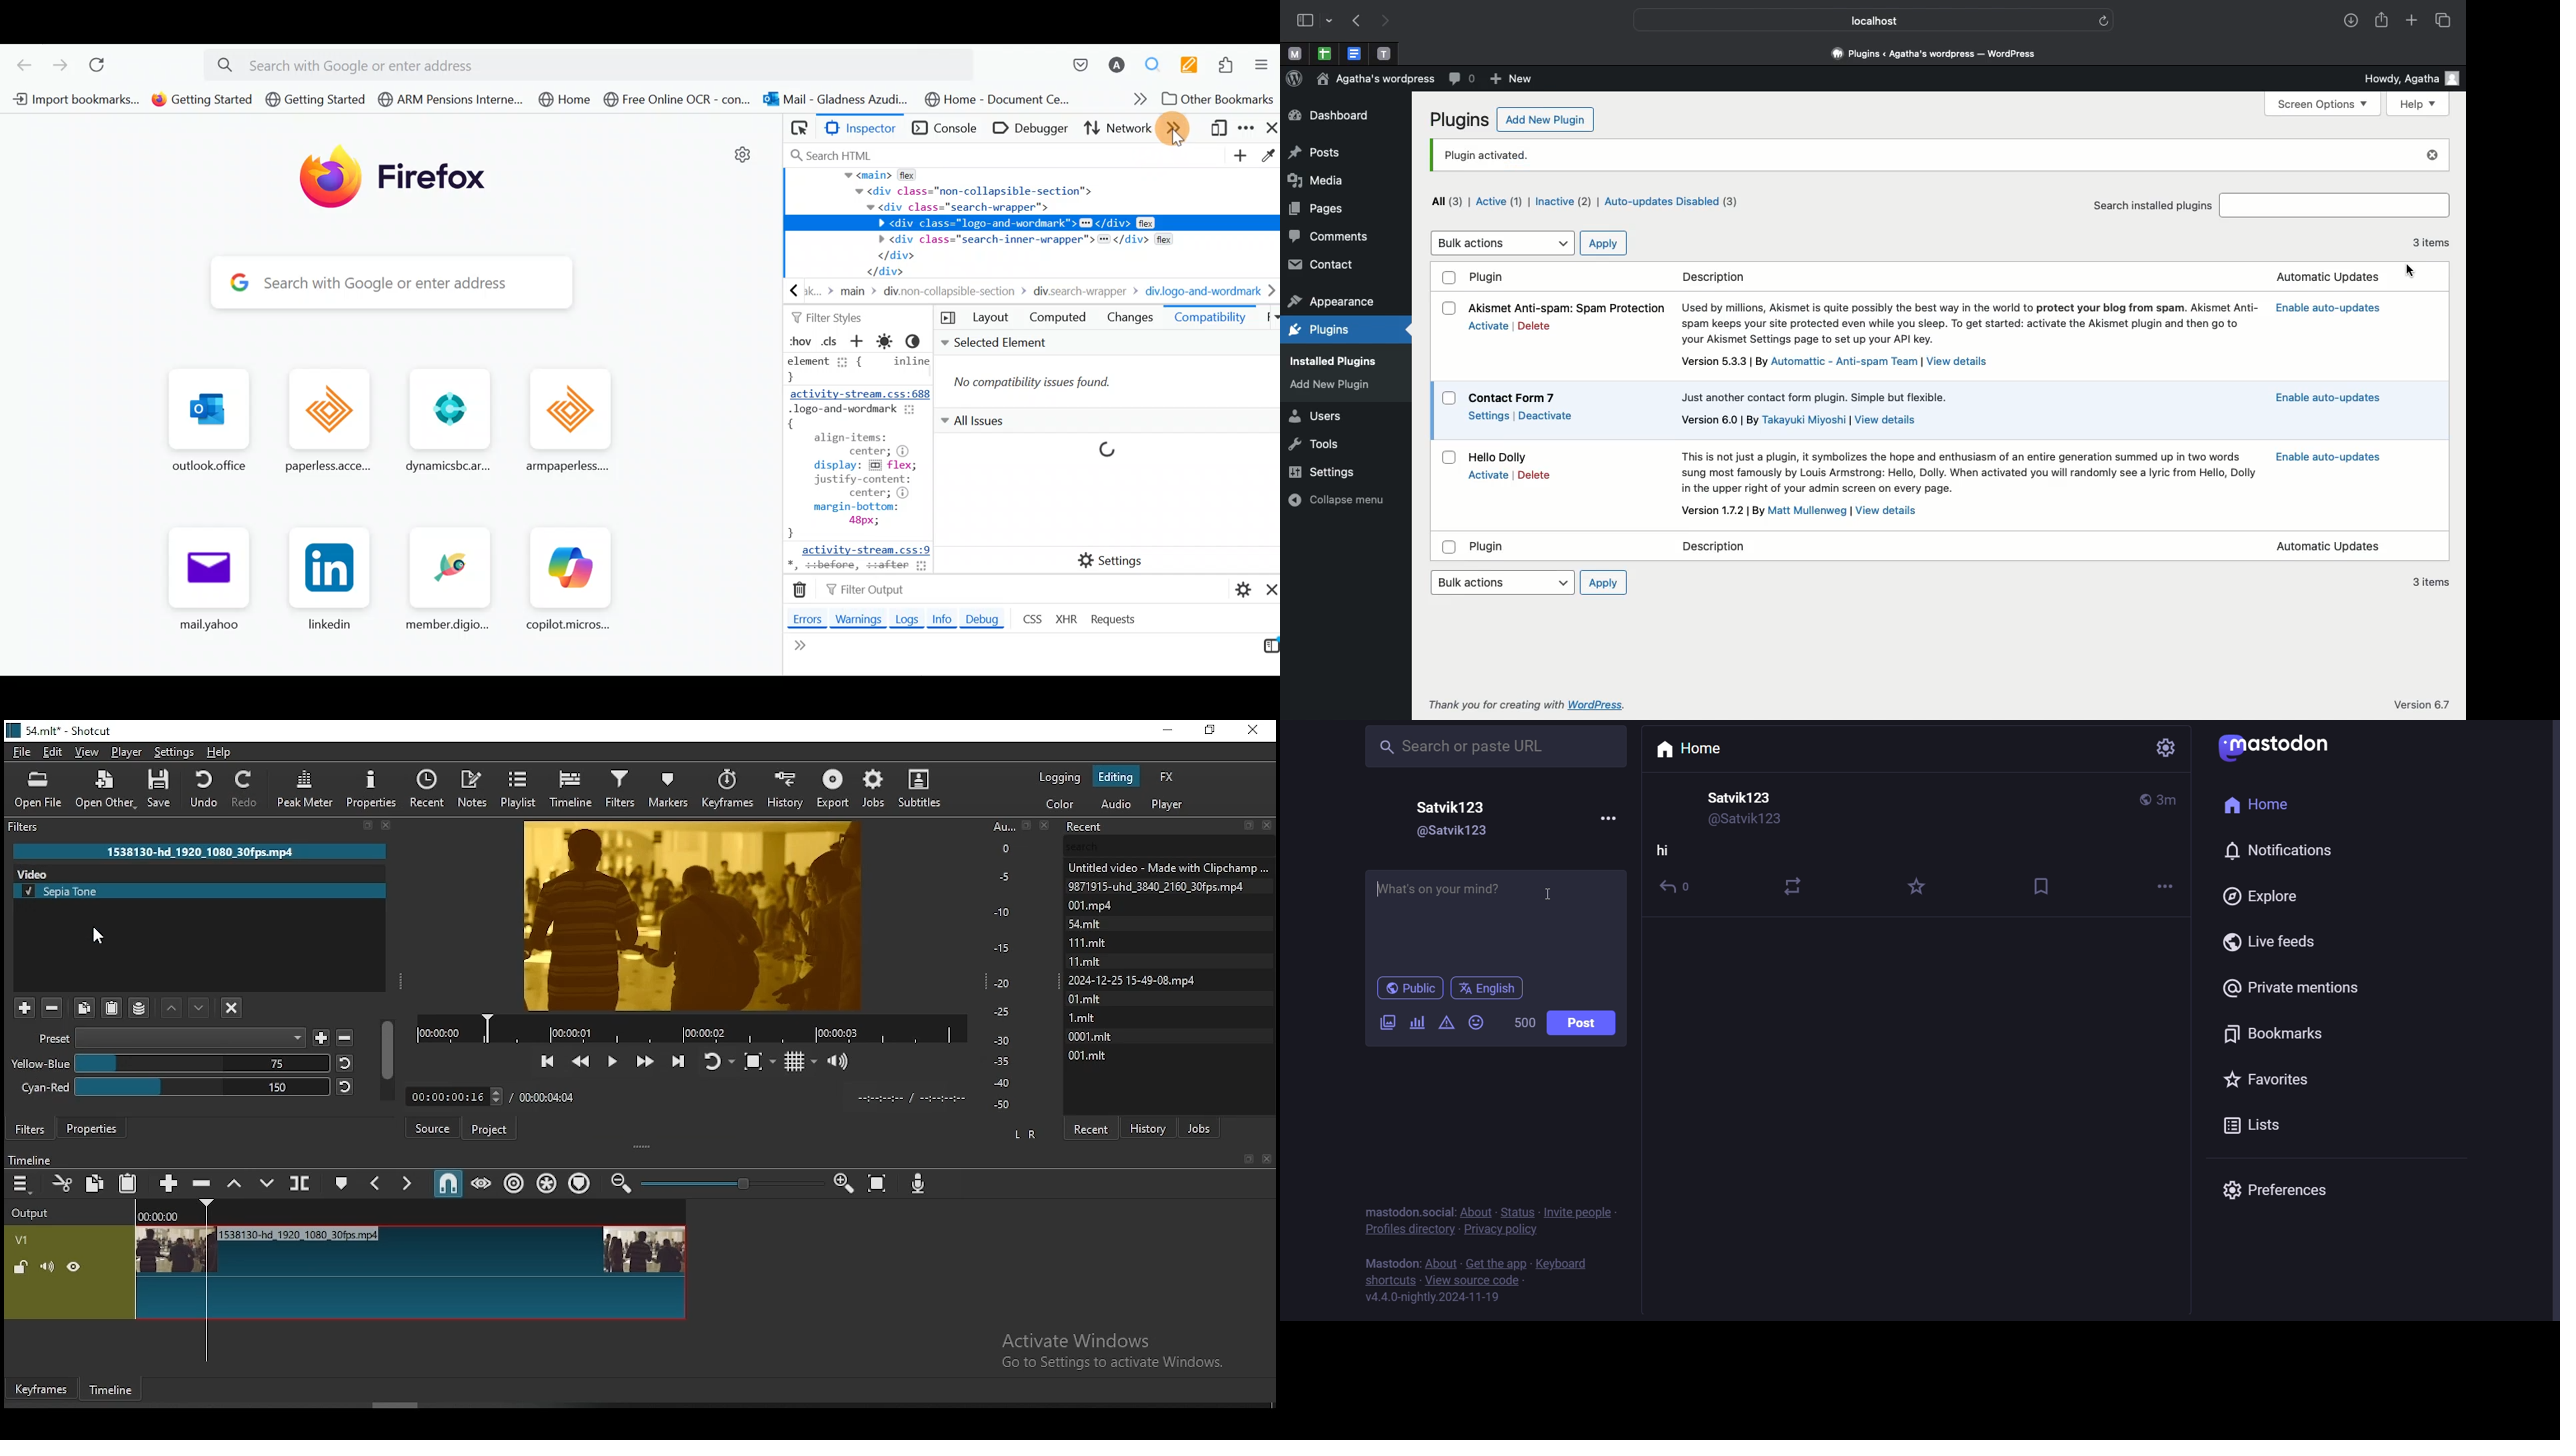 Image resolution: width=2576 pixels, height=1456 pixels. I want to click on about, so click(1441, 1263).